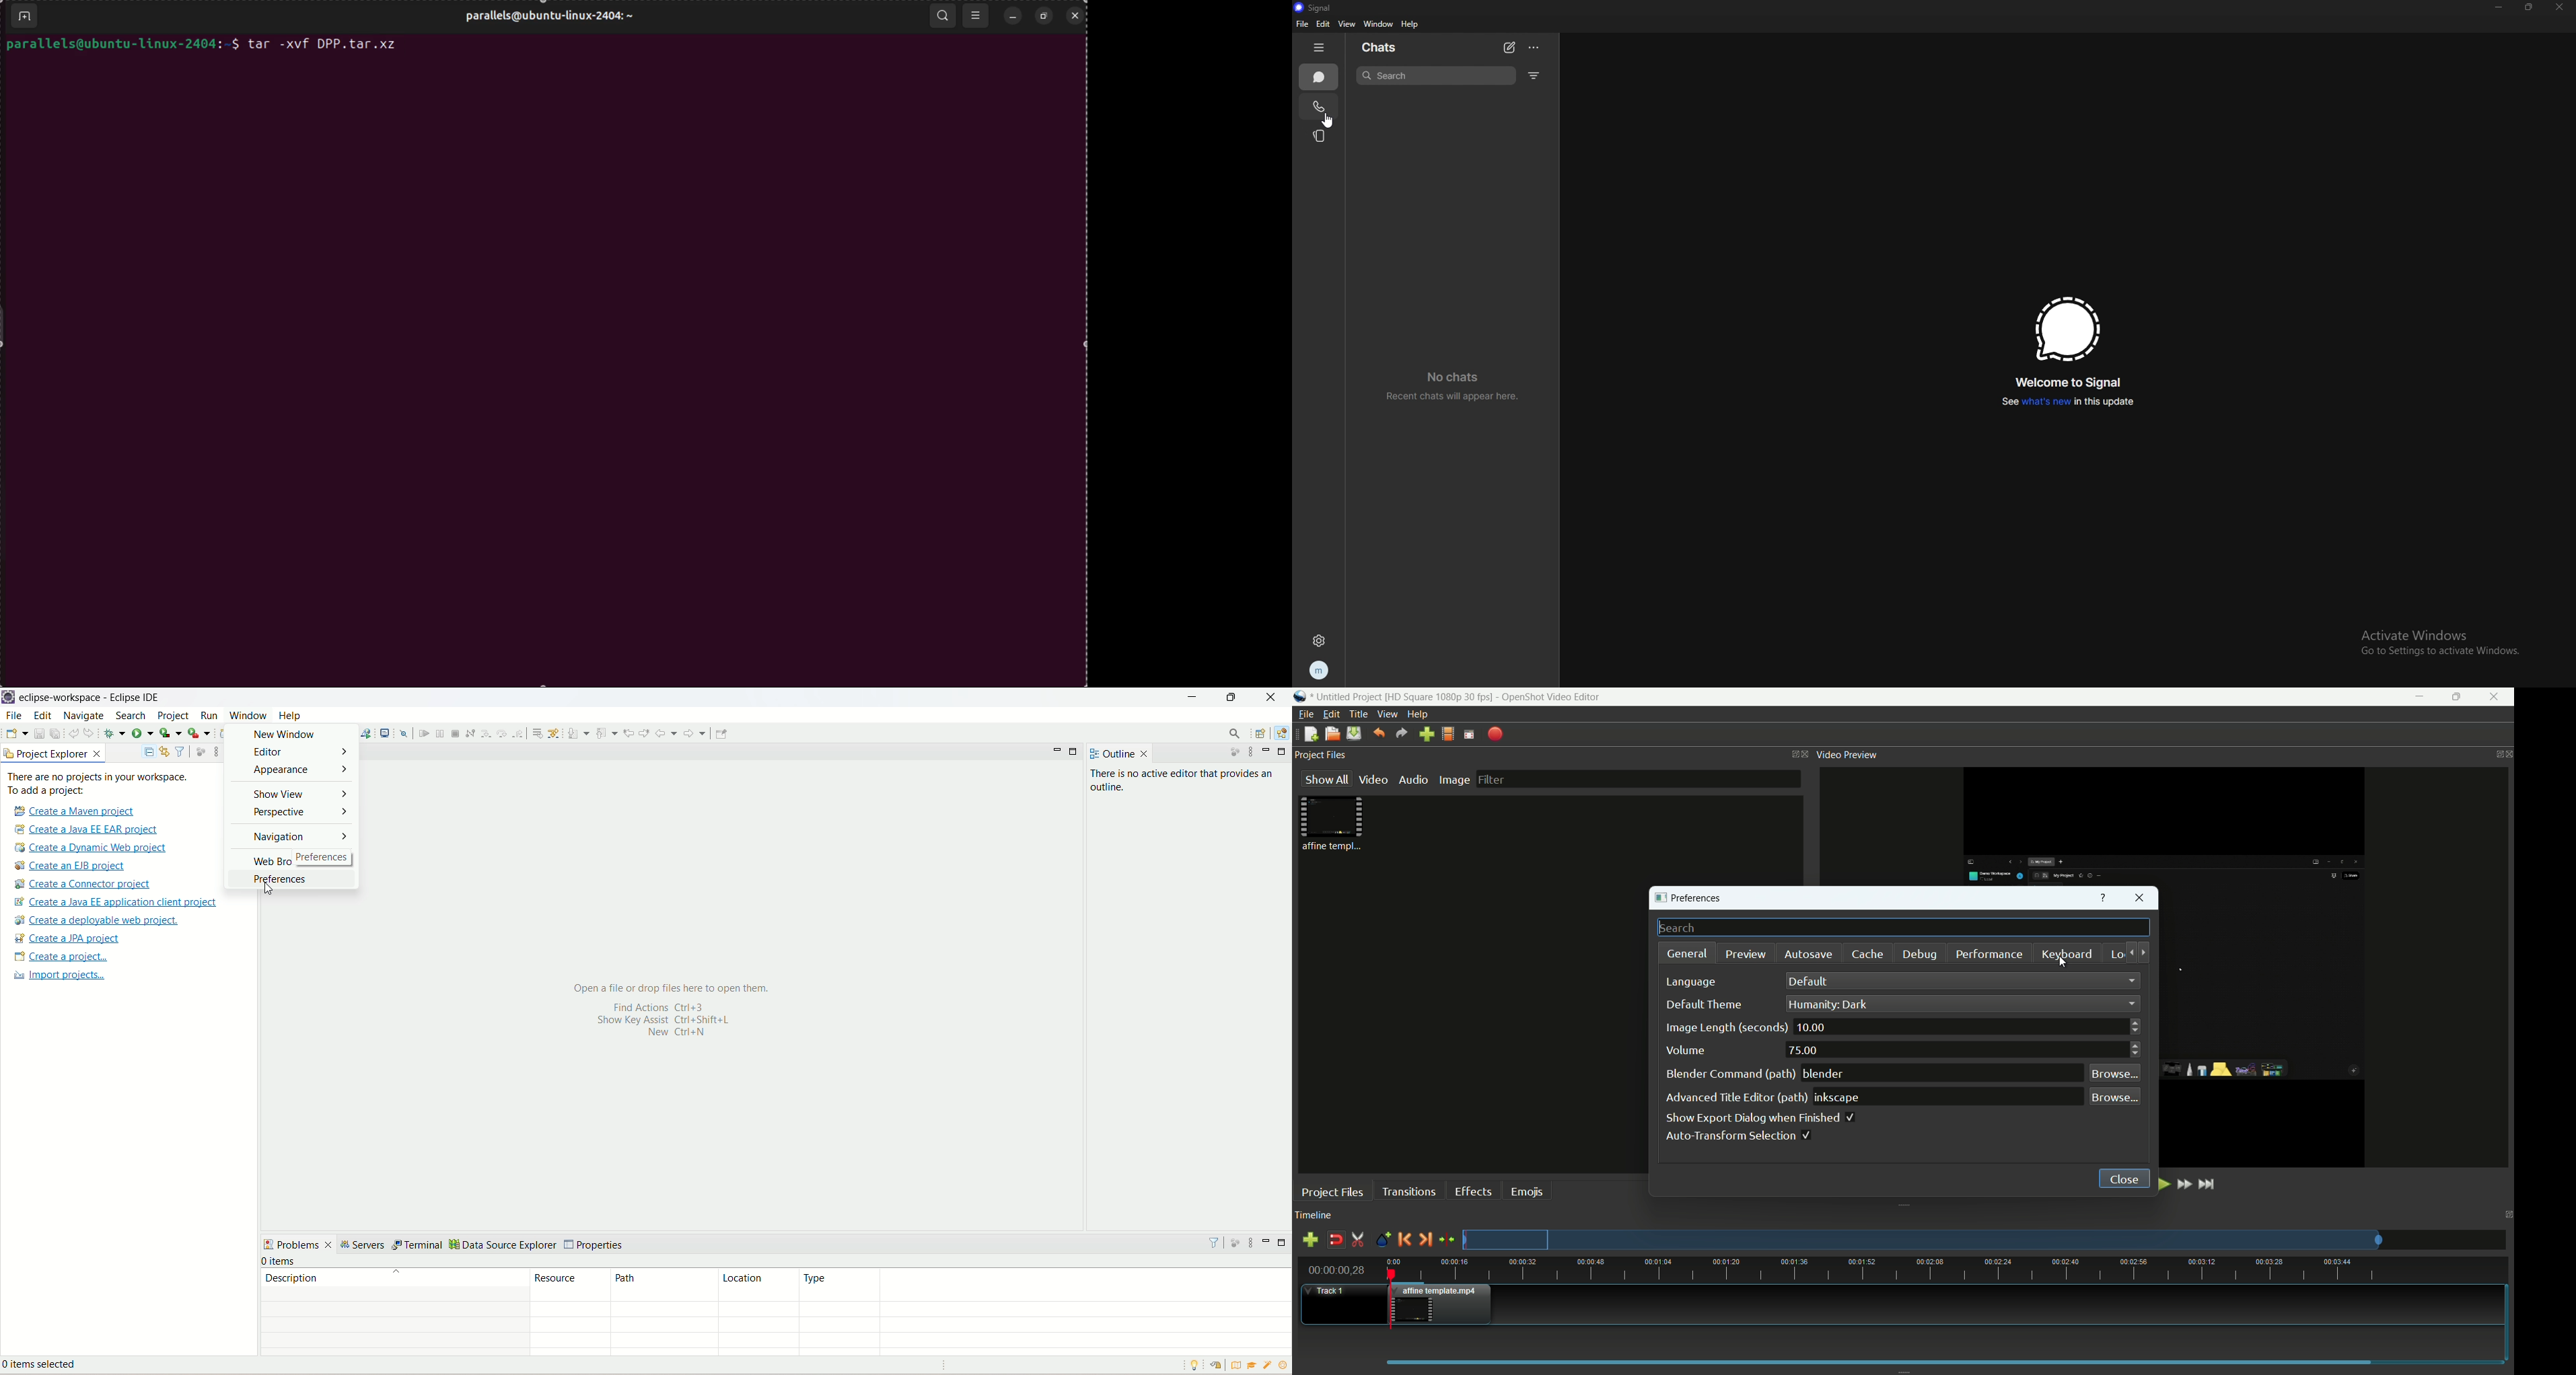 This screenshot has height=1400, width=2576. I want to click on forward, so click(696, 733).